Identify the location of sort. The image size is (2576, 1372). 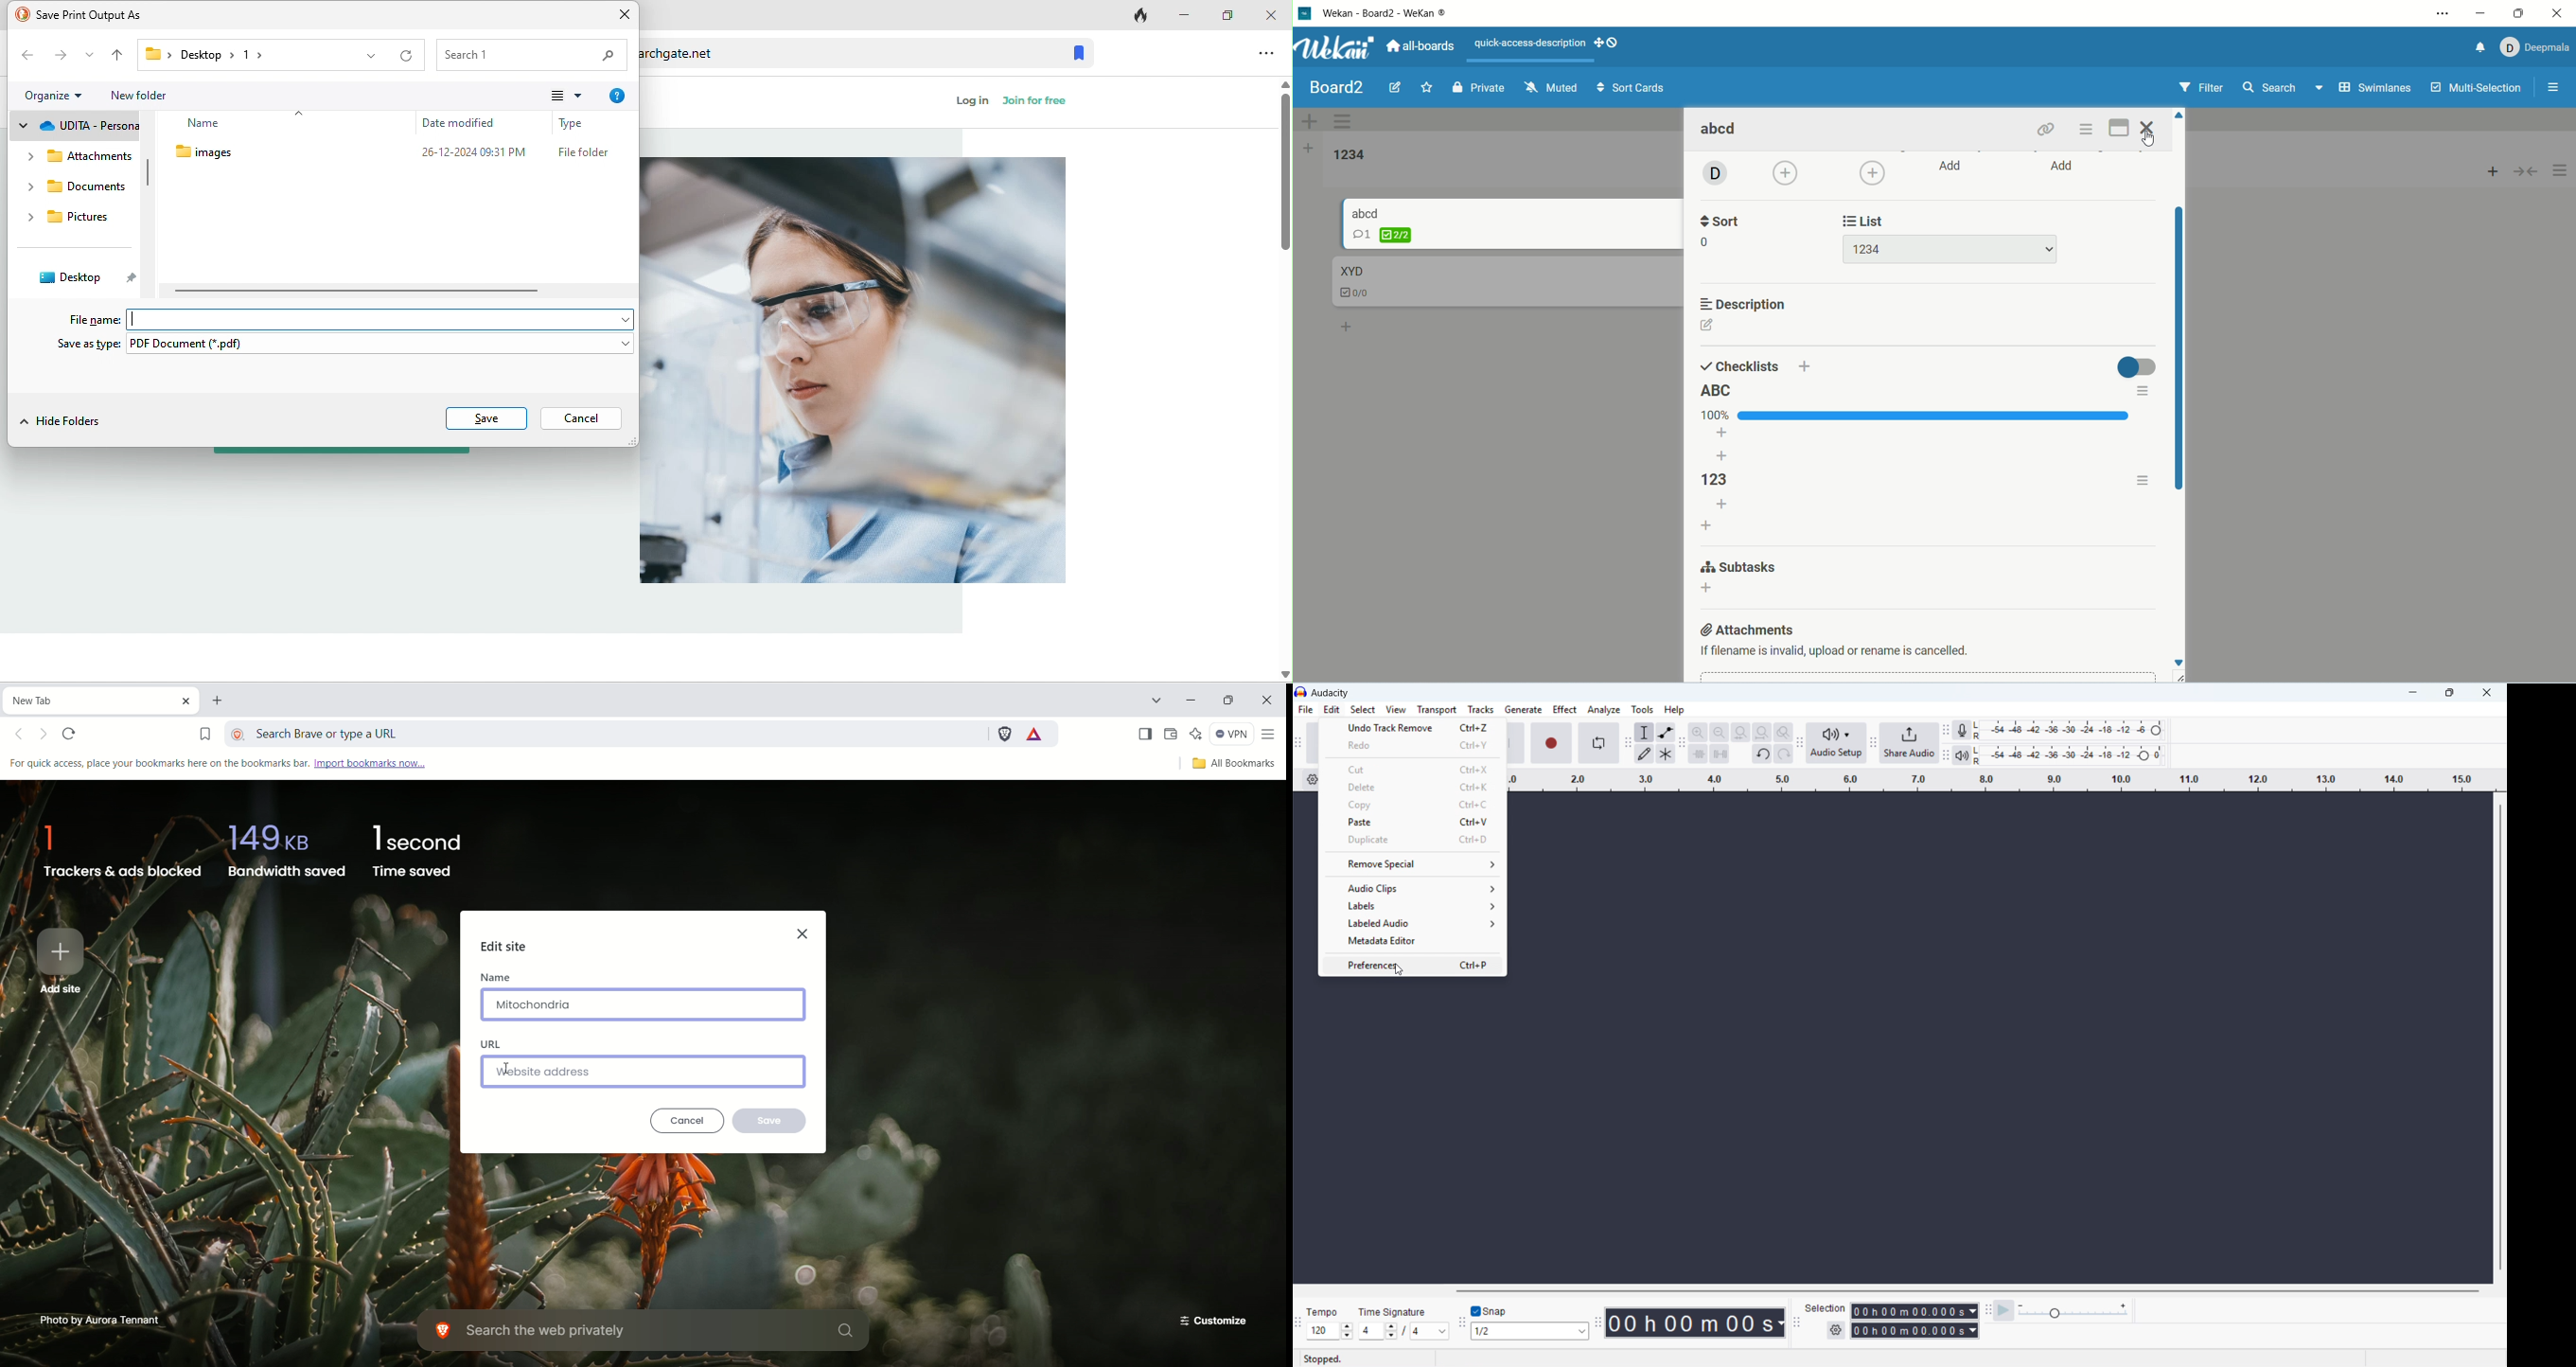
(1723, 219).